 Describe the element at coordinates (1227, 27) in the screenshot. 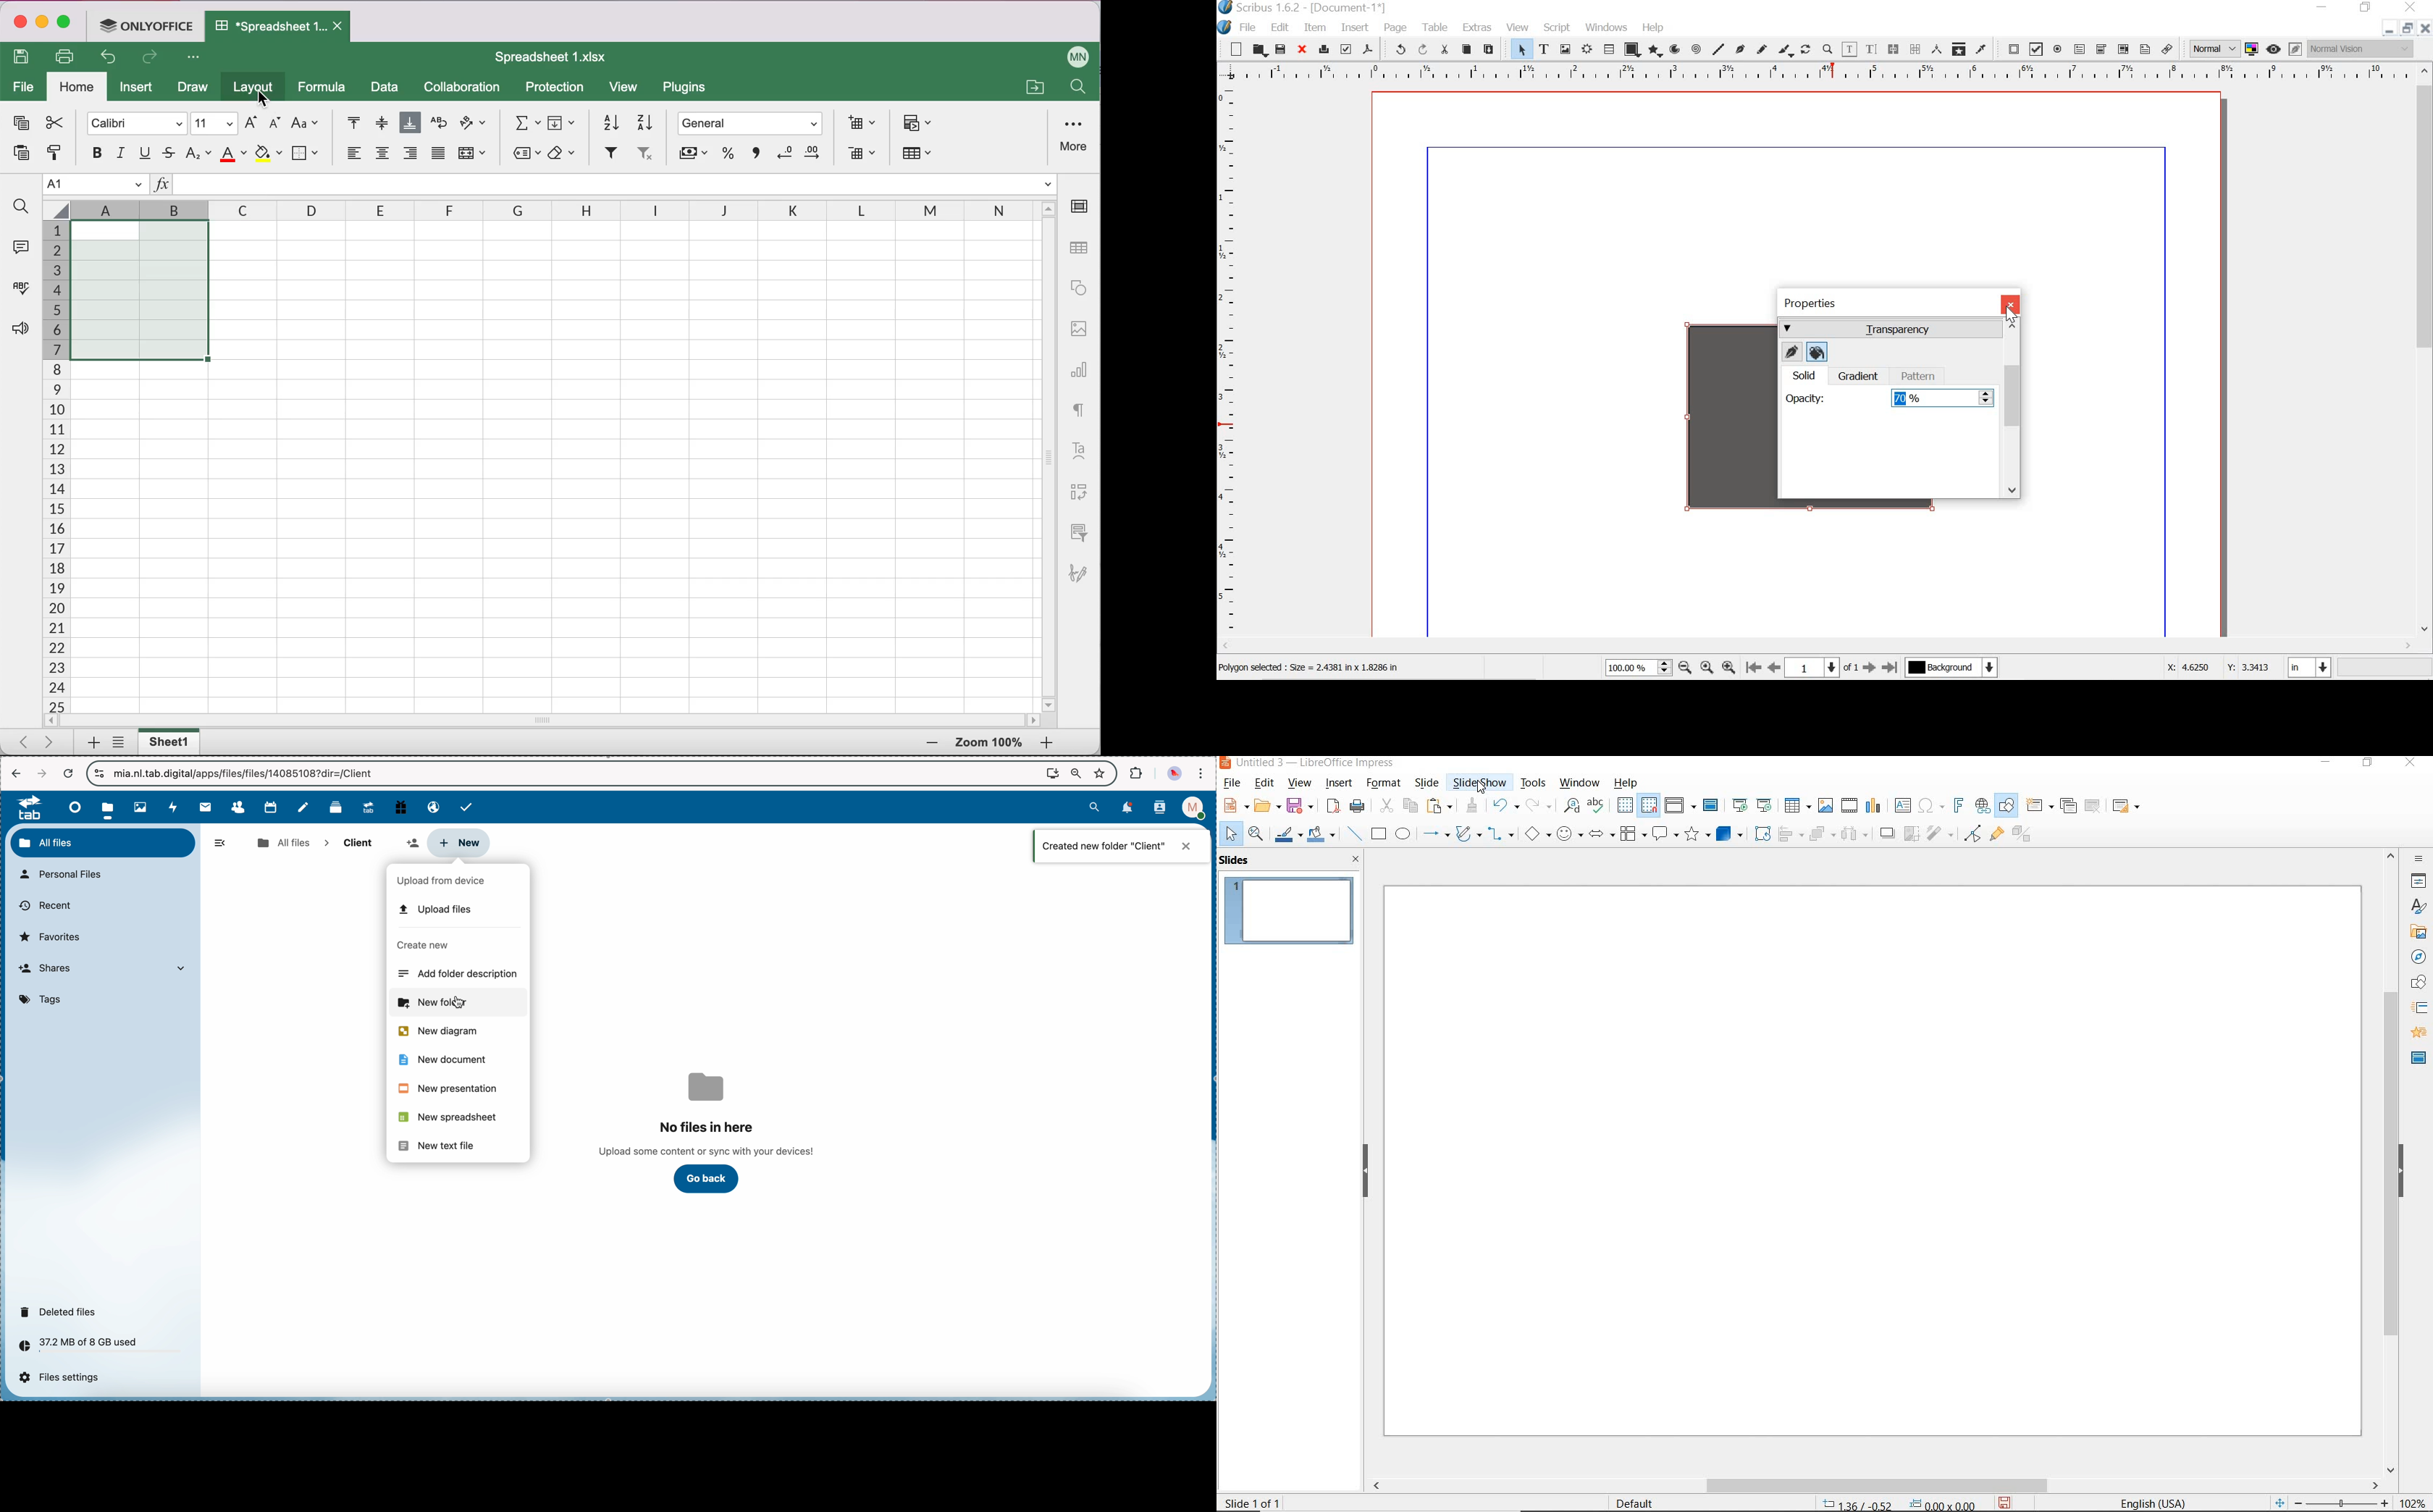

I see `scribus logo` at that location.